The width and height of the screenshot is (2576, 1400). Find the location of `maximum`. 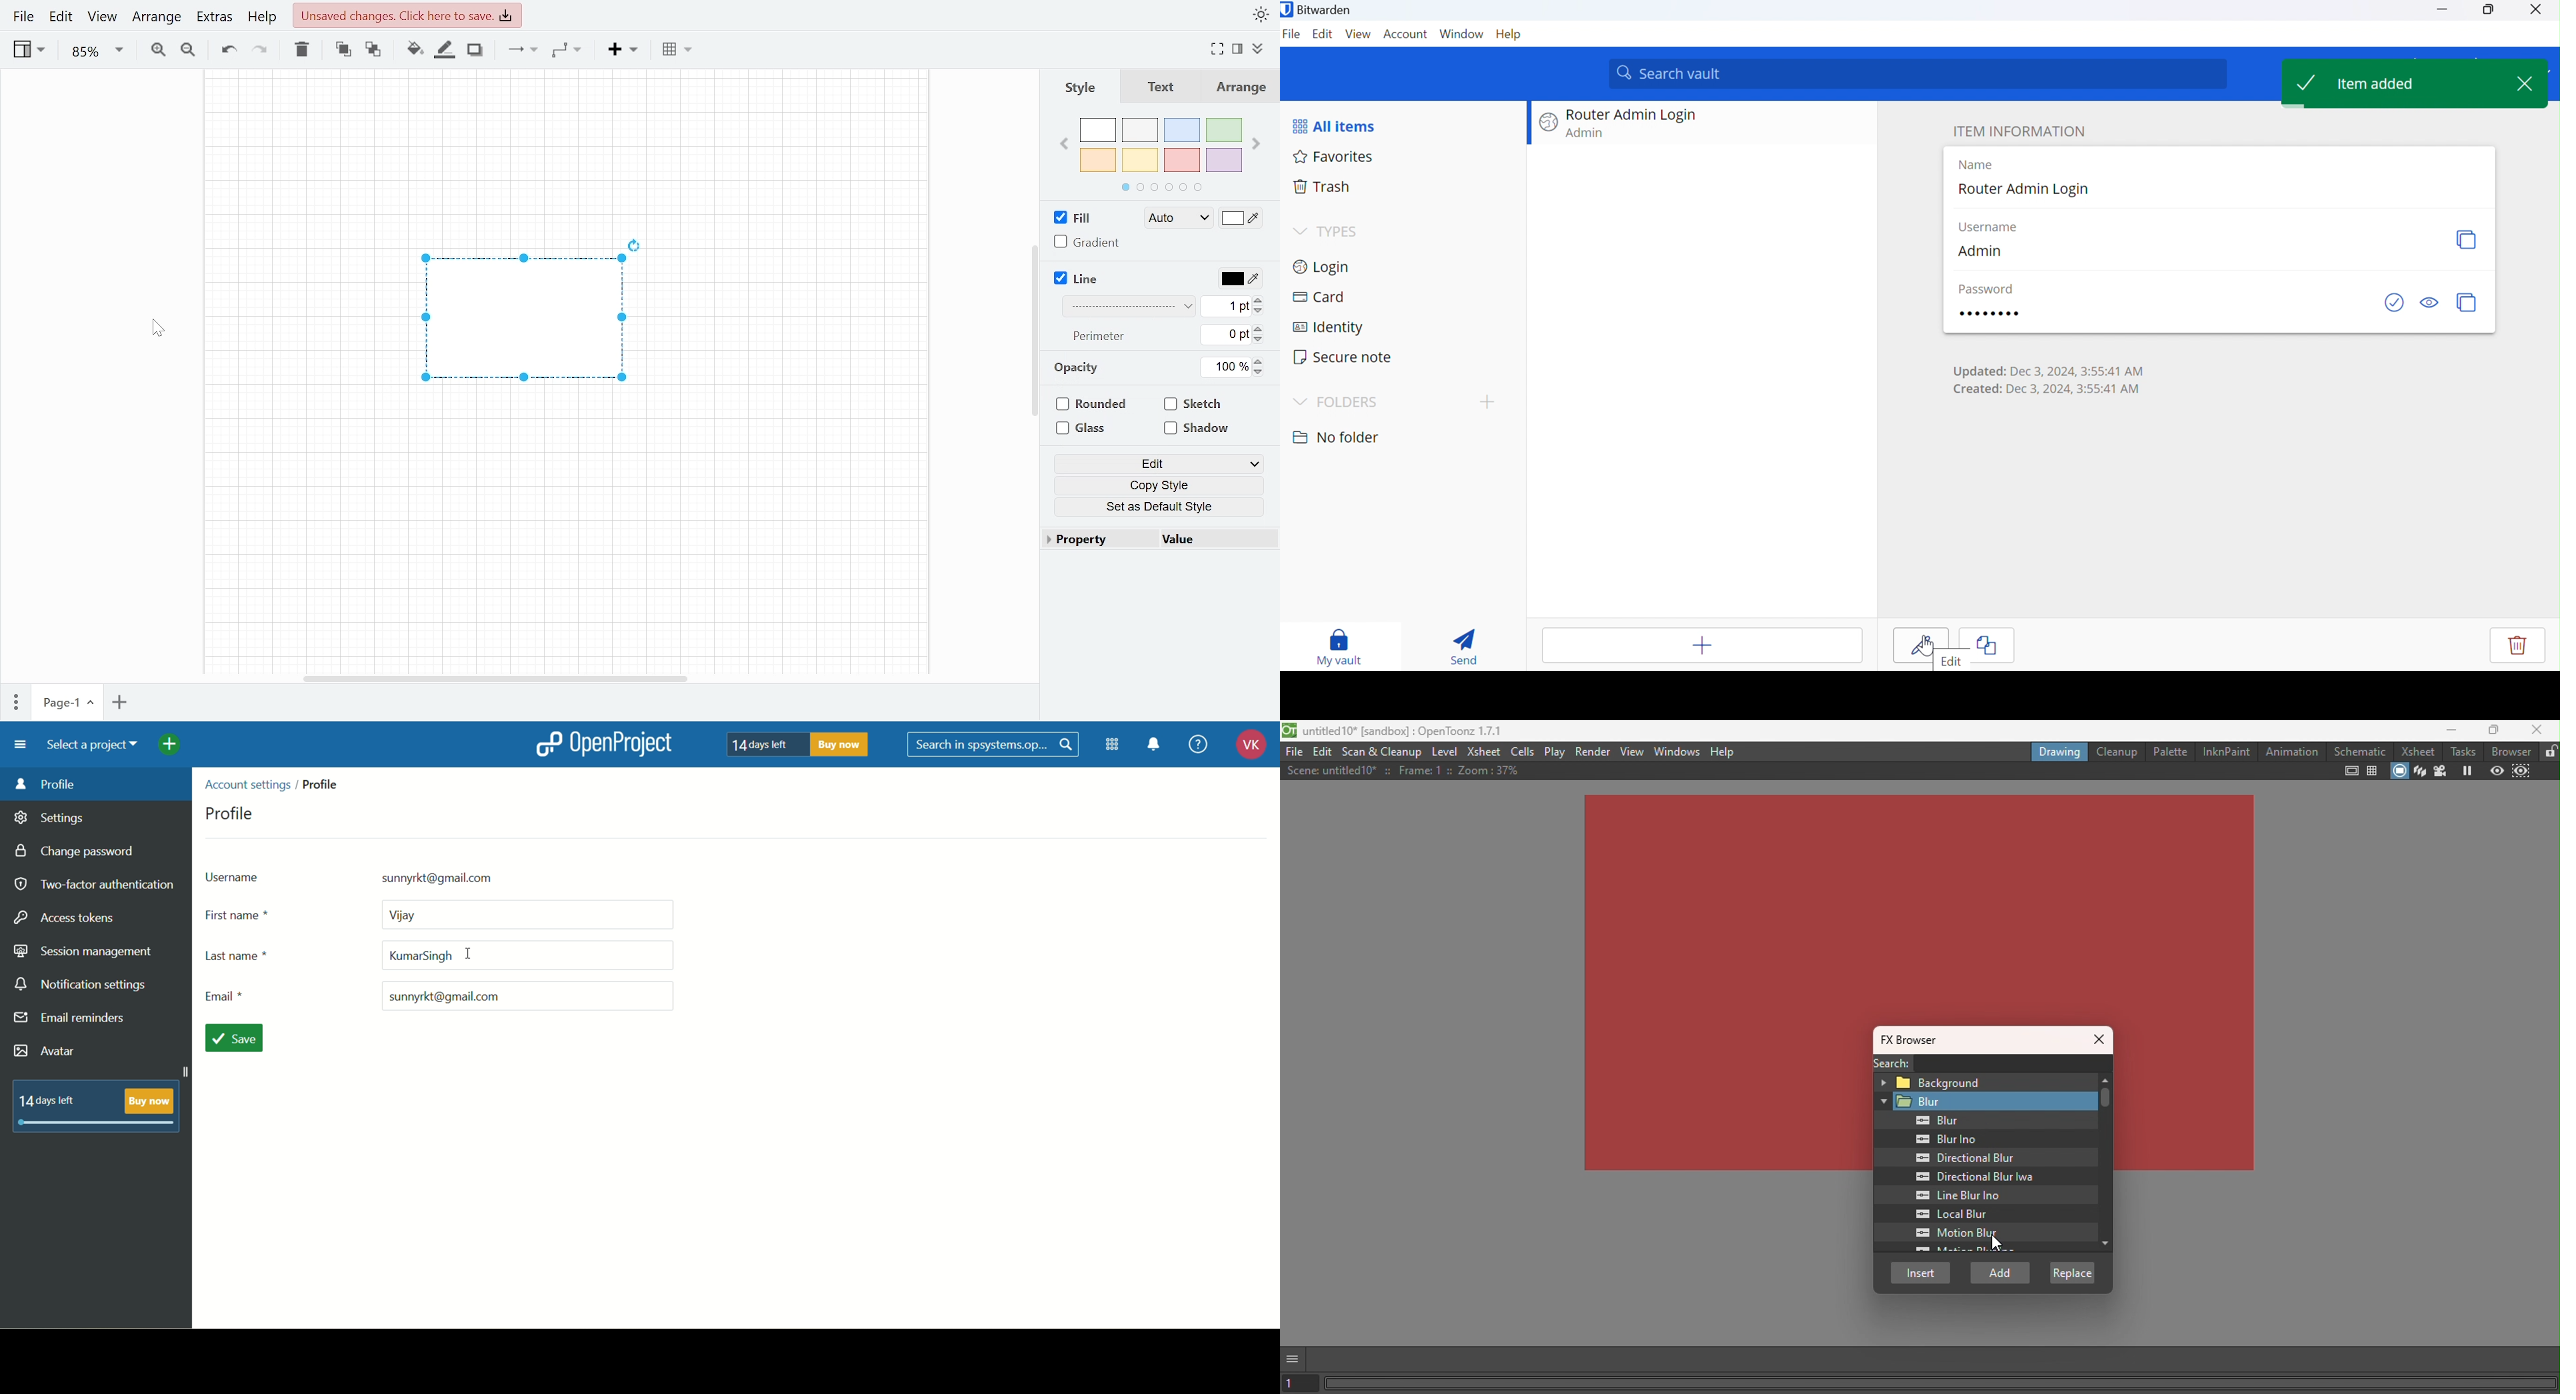

maximum is located at coordinates (2488, 11).